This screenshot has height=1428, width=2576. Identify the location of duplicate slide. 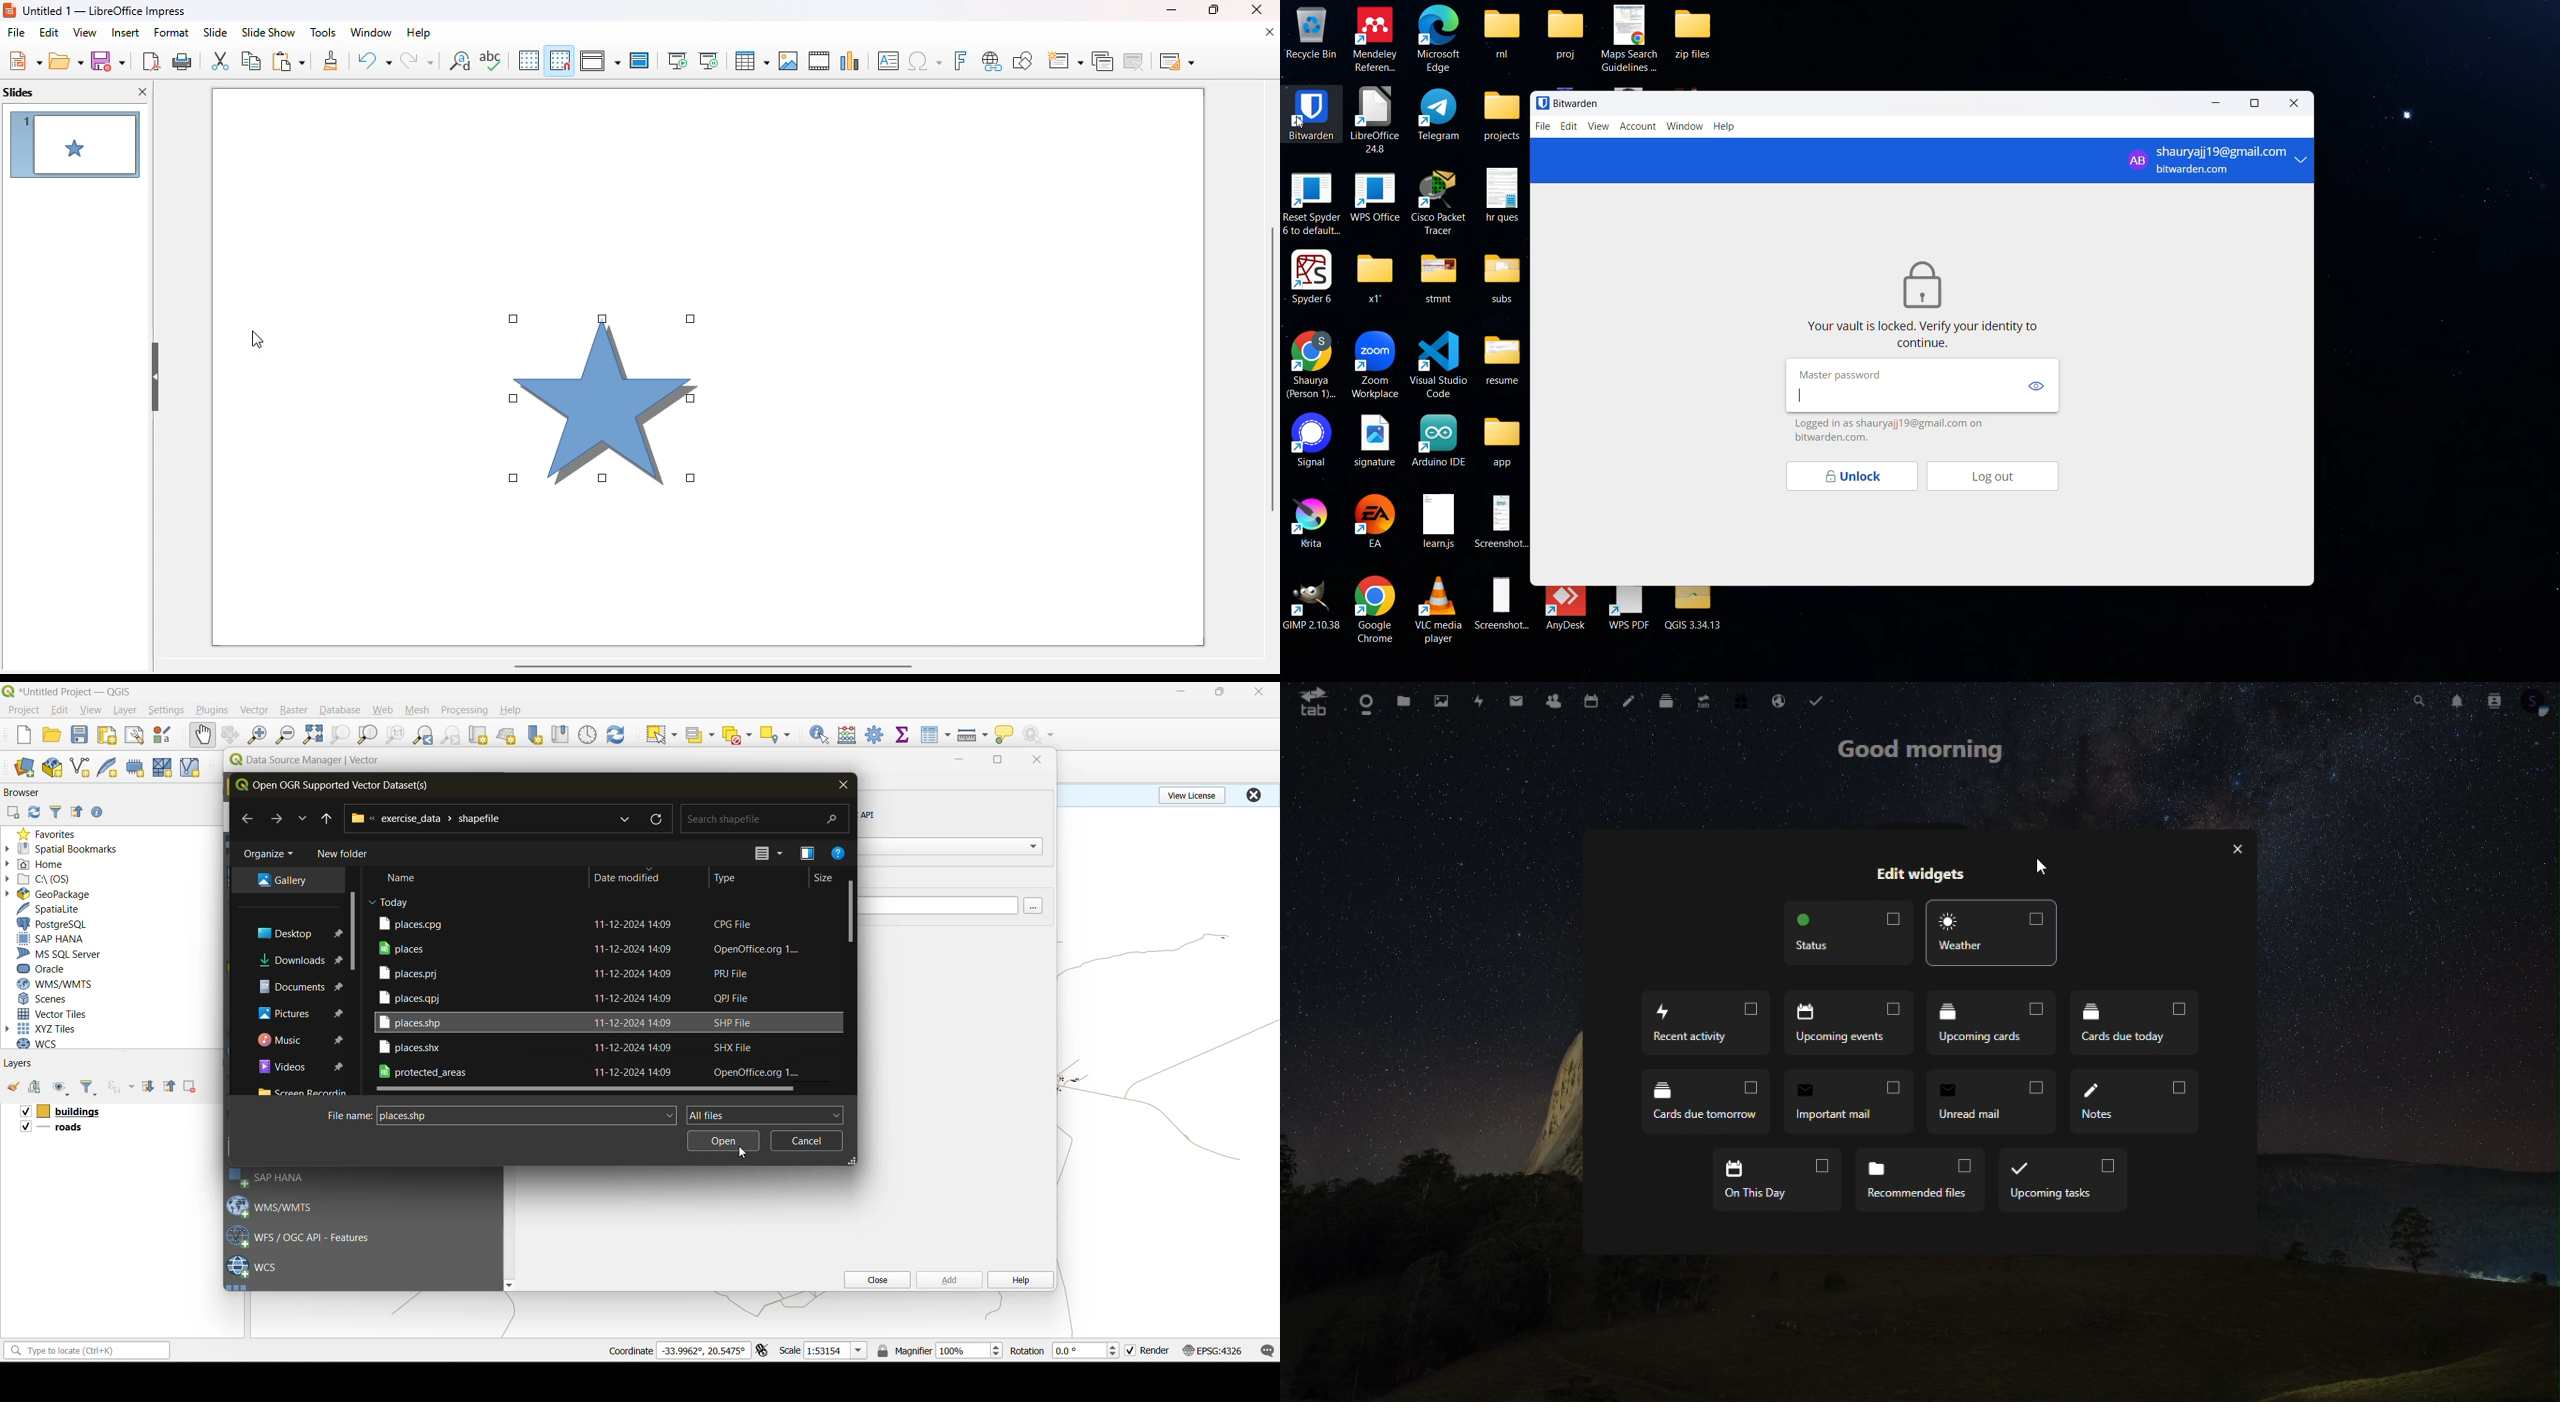
(1103, 61).